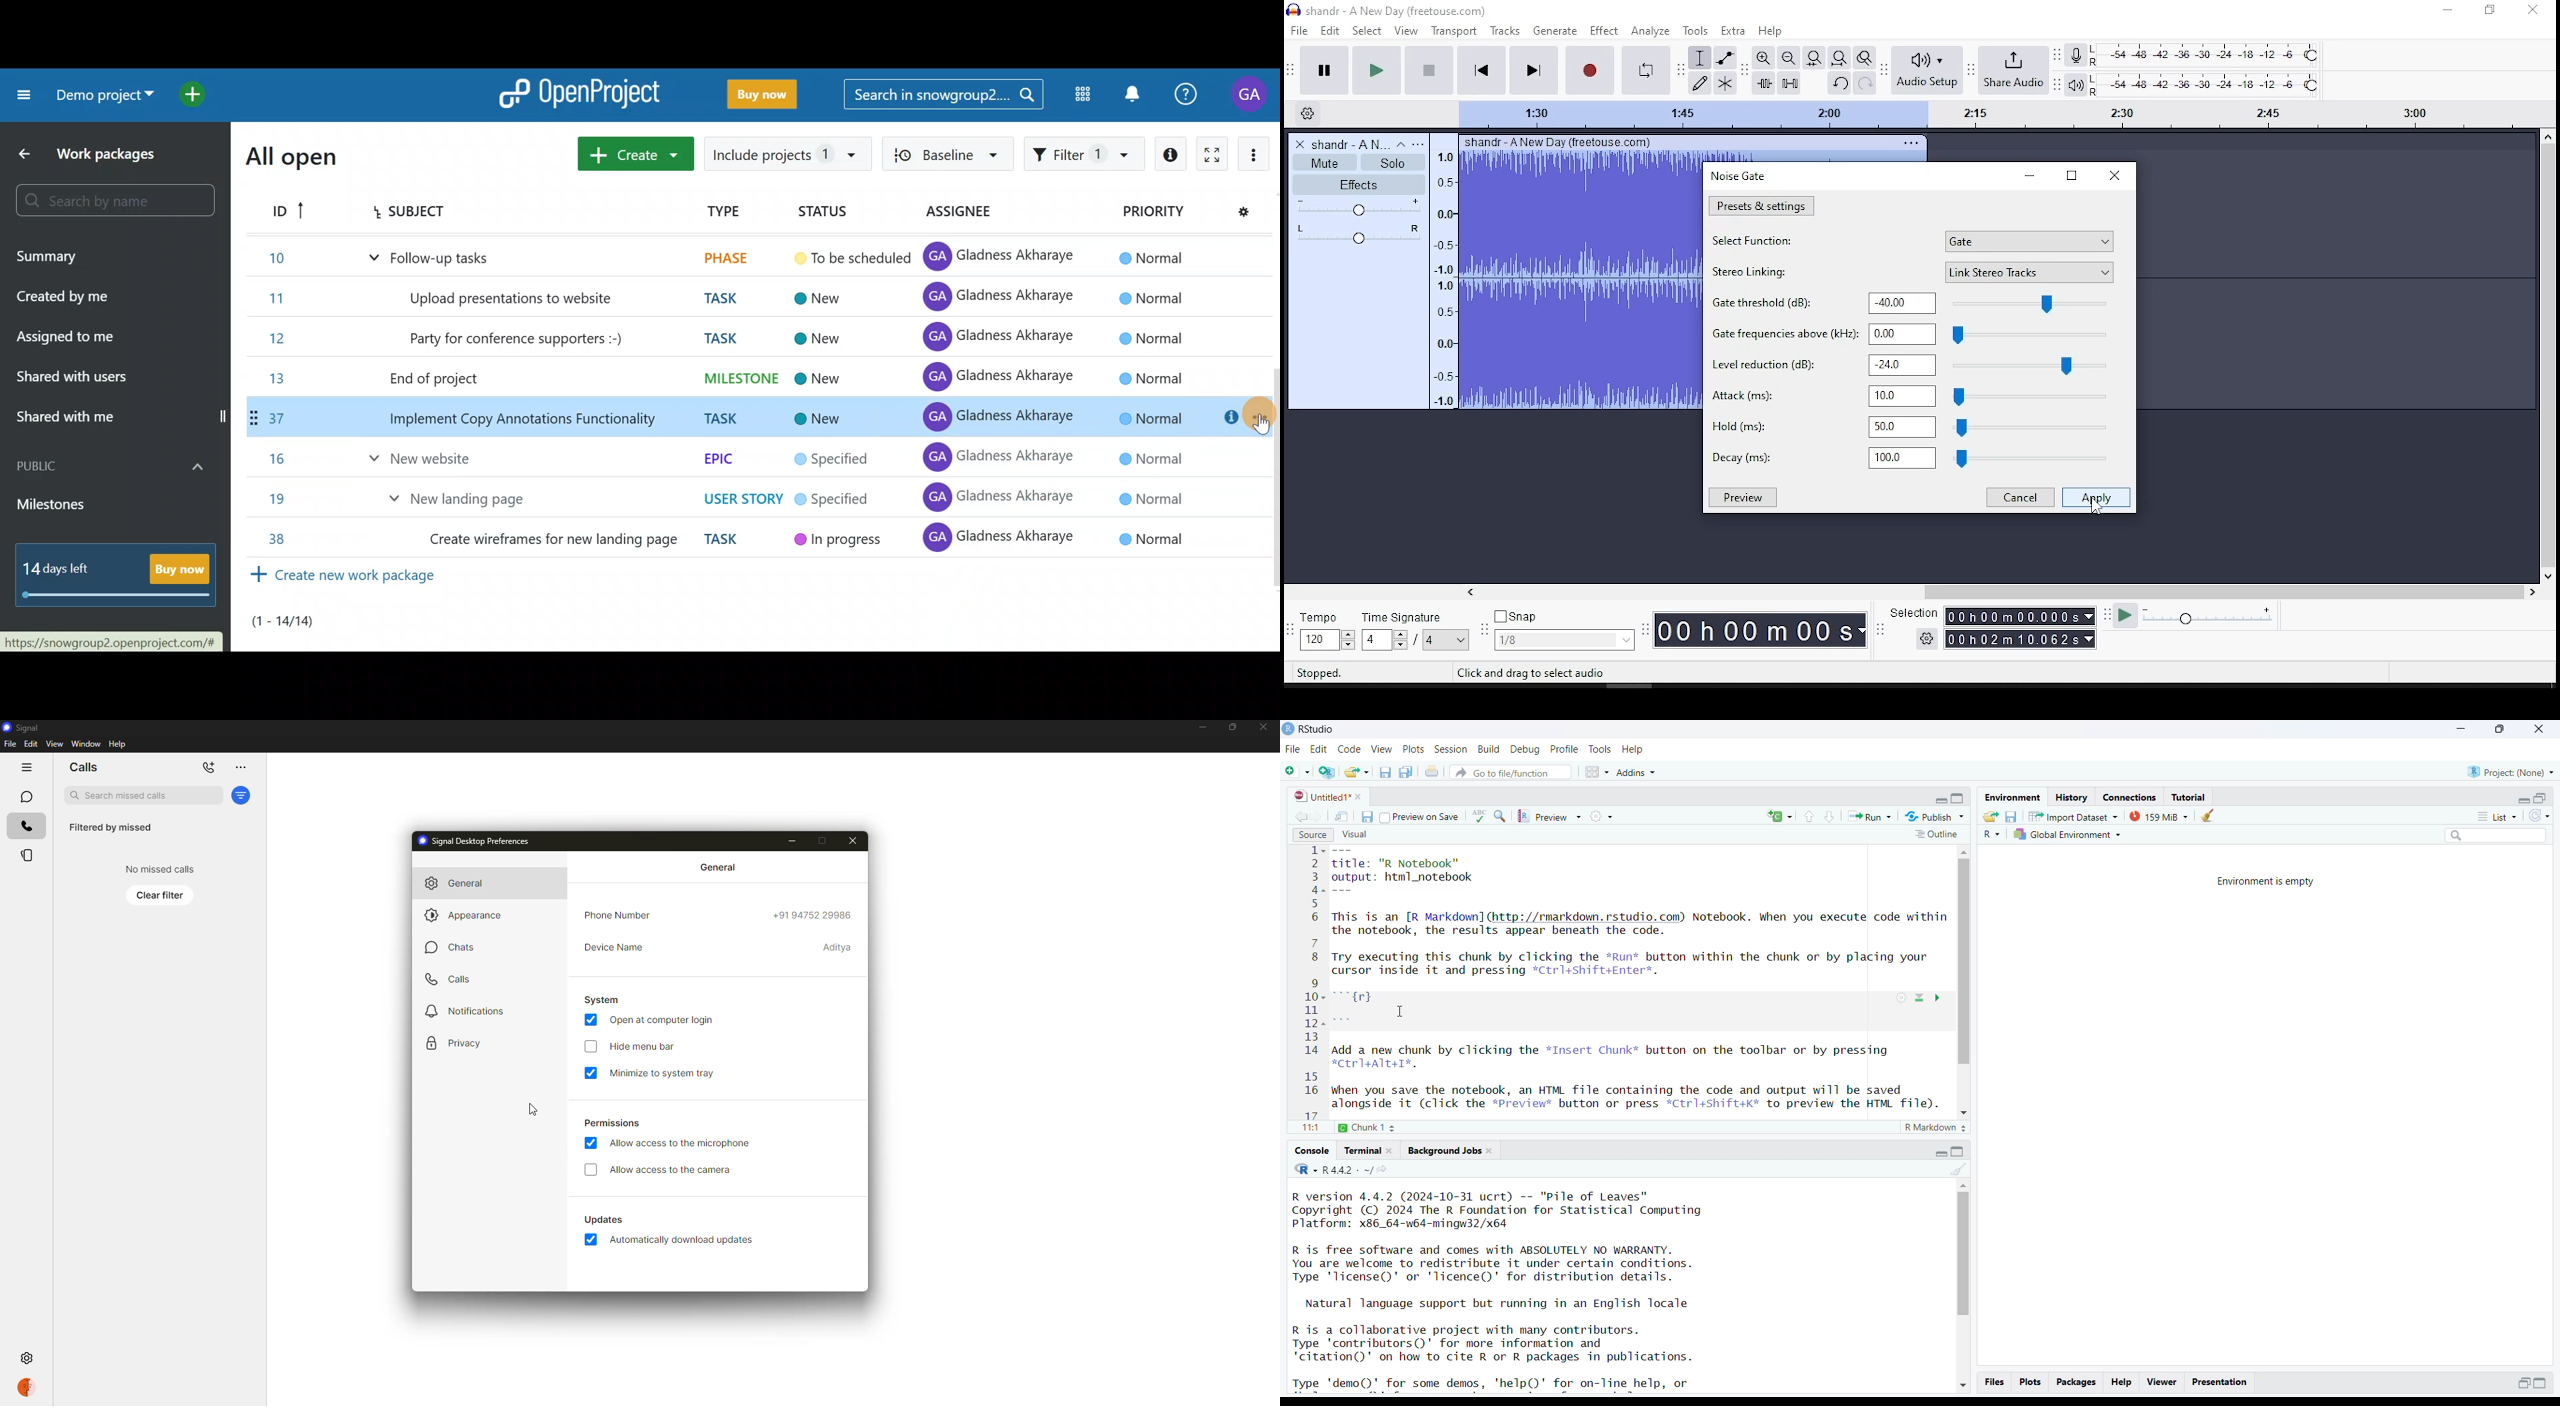 The width and height of the screenshot is (2576, 1428). What do you see at coordinates (54, 744) in the screenshot?
I see `view` at bounding box center [54, 744].